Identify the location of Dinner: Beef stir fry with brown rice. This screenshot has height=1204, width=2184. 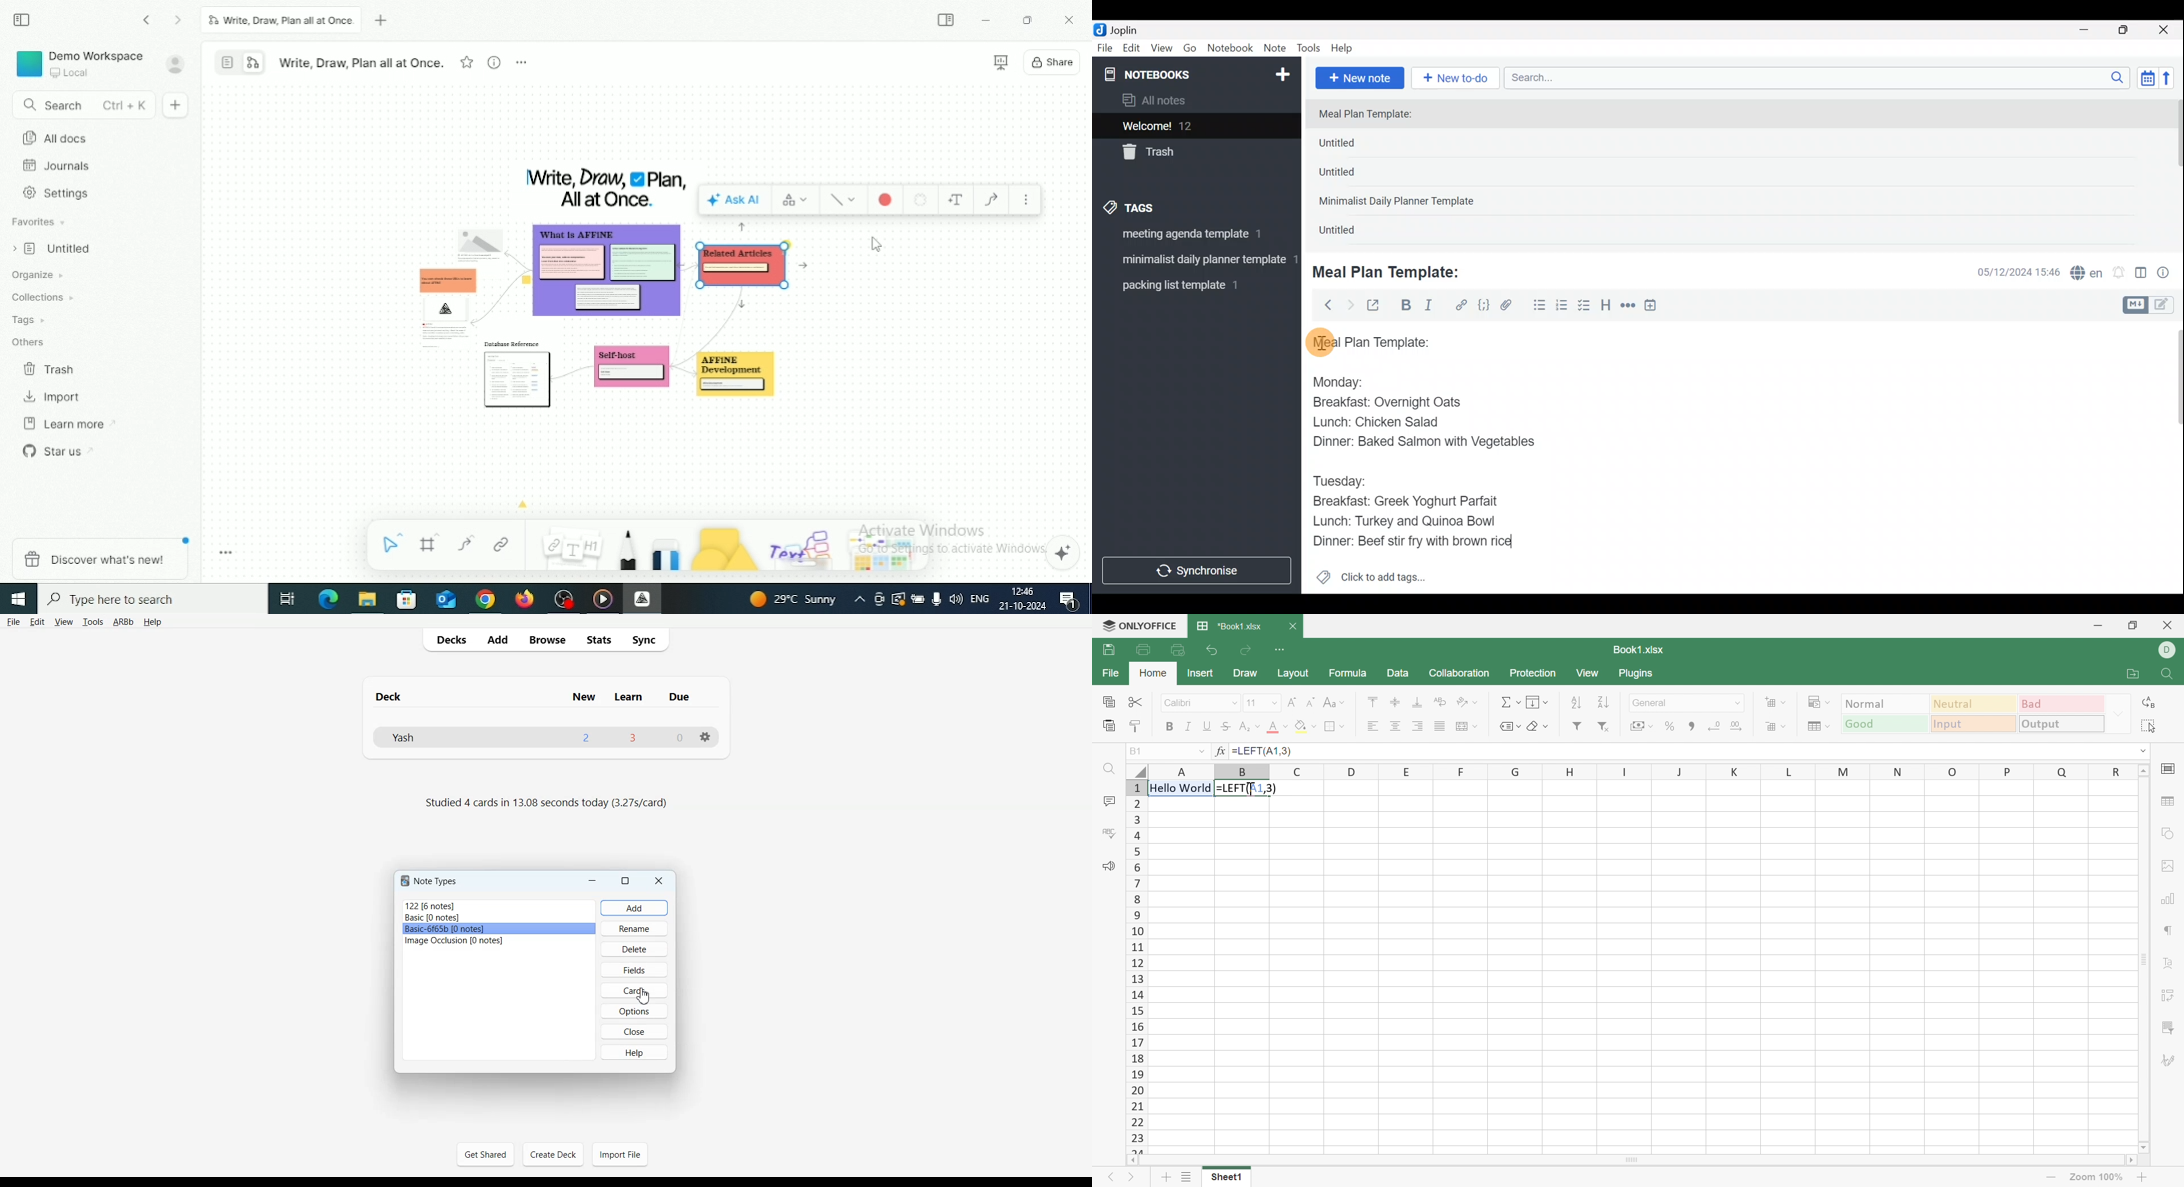
(1410, 545).